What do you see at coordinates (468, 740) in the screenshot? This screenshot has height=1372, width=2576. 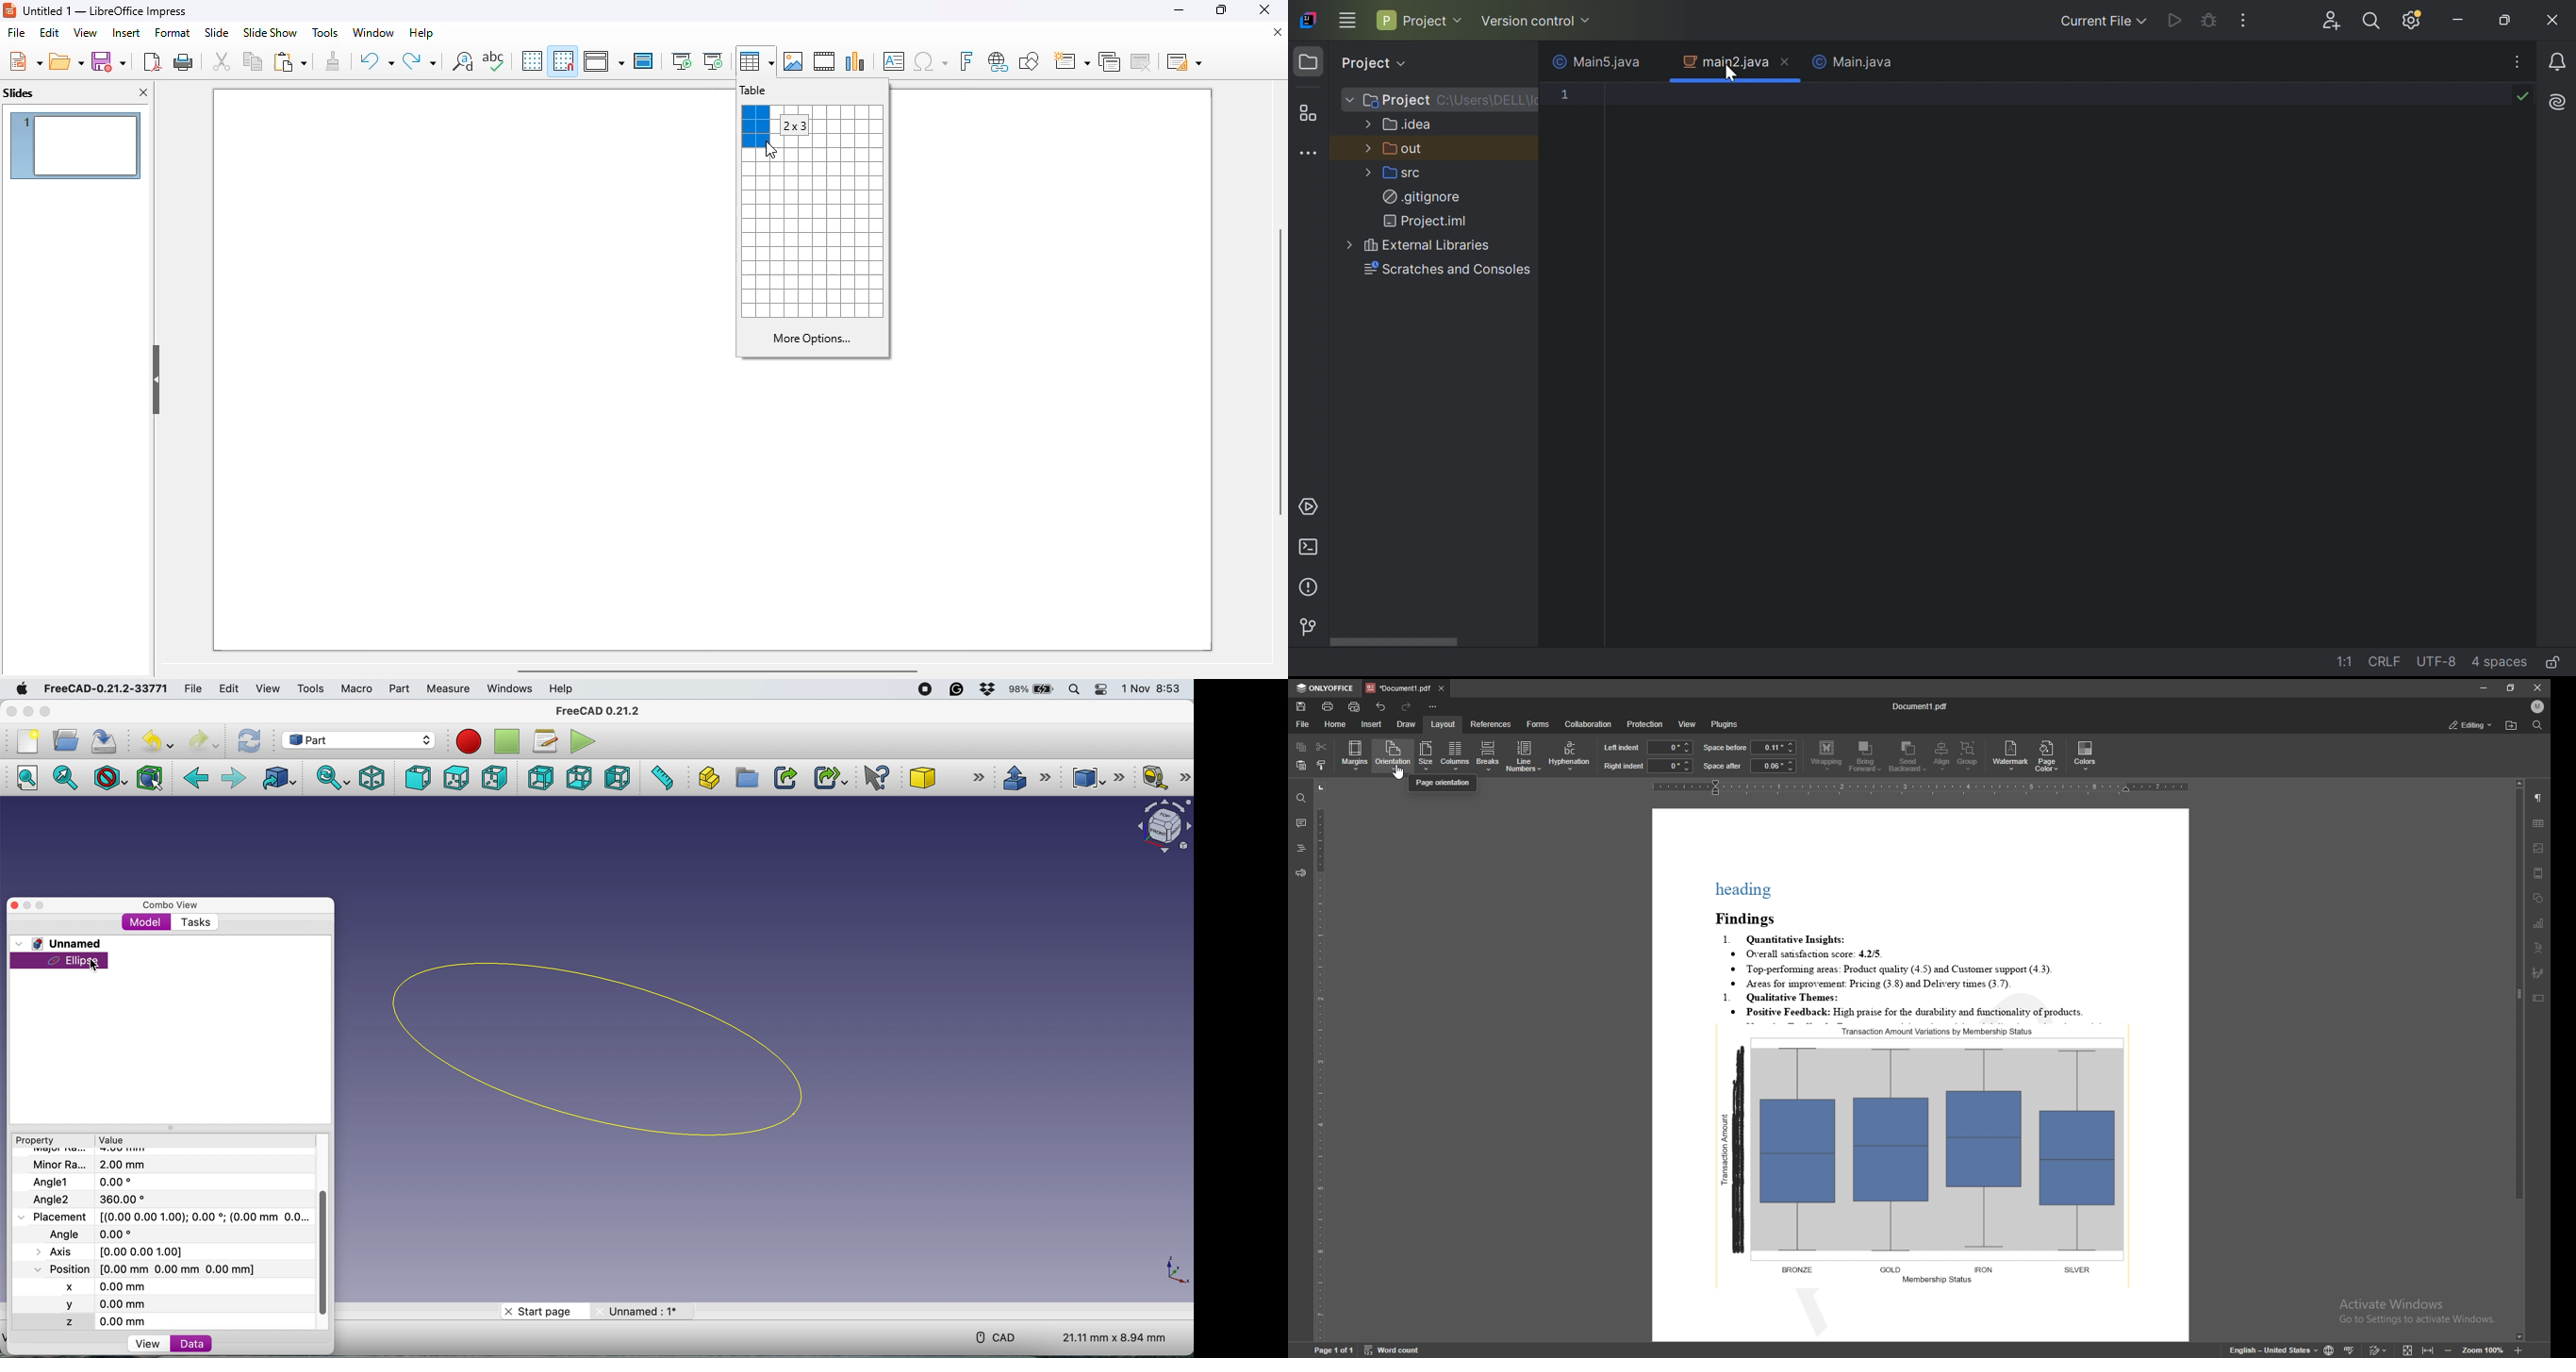 I see `record macros` at bounding box center [468, 740].